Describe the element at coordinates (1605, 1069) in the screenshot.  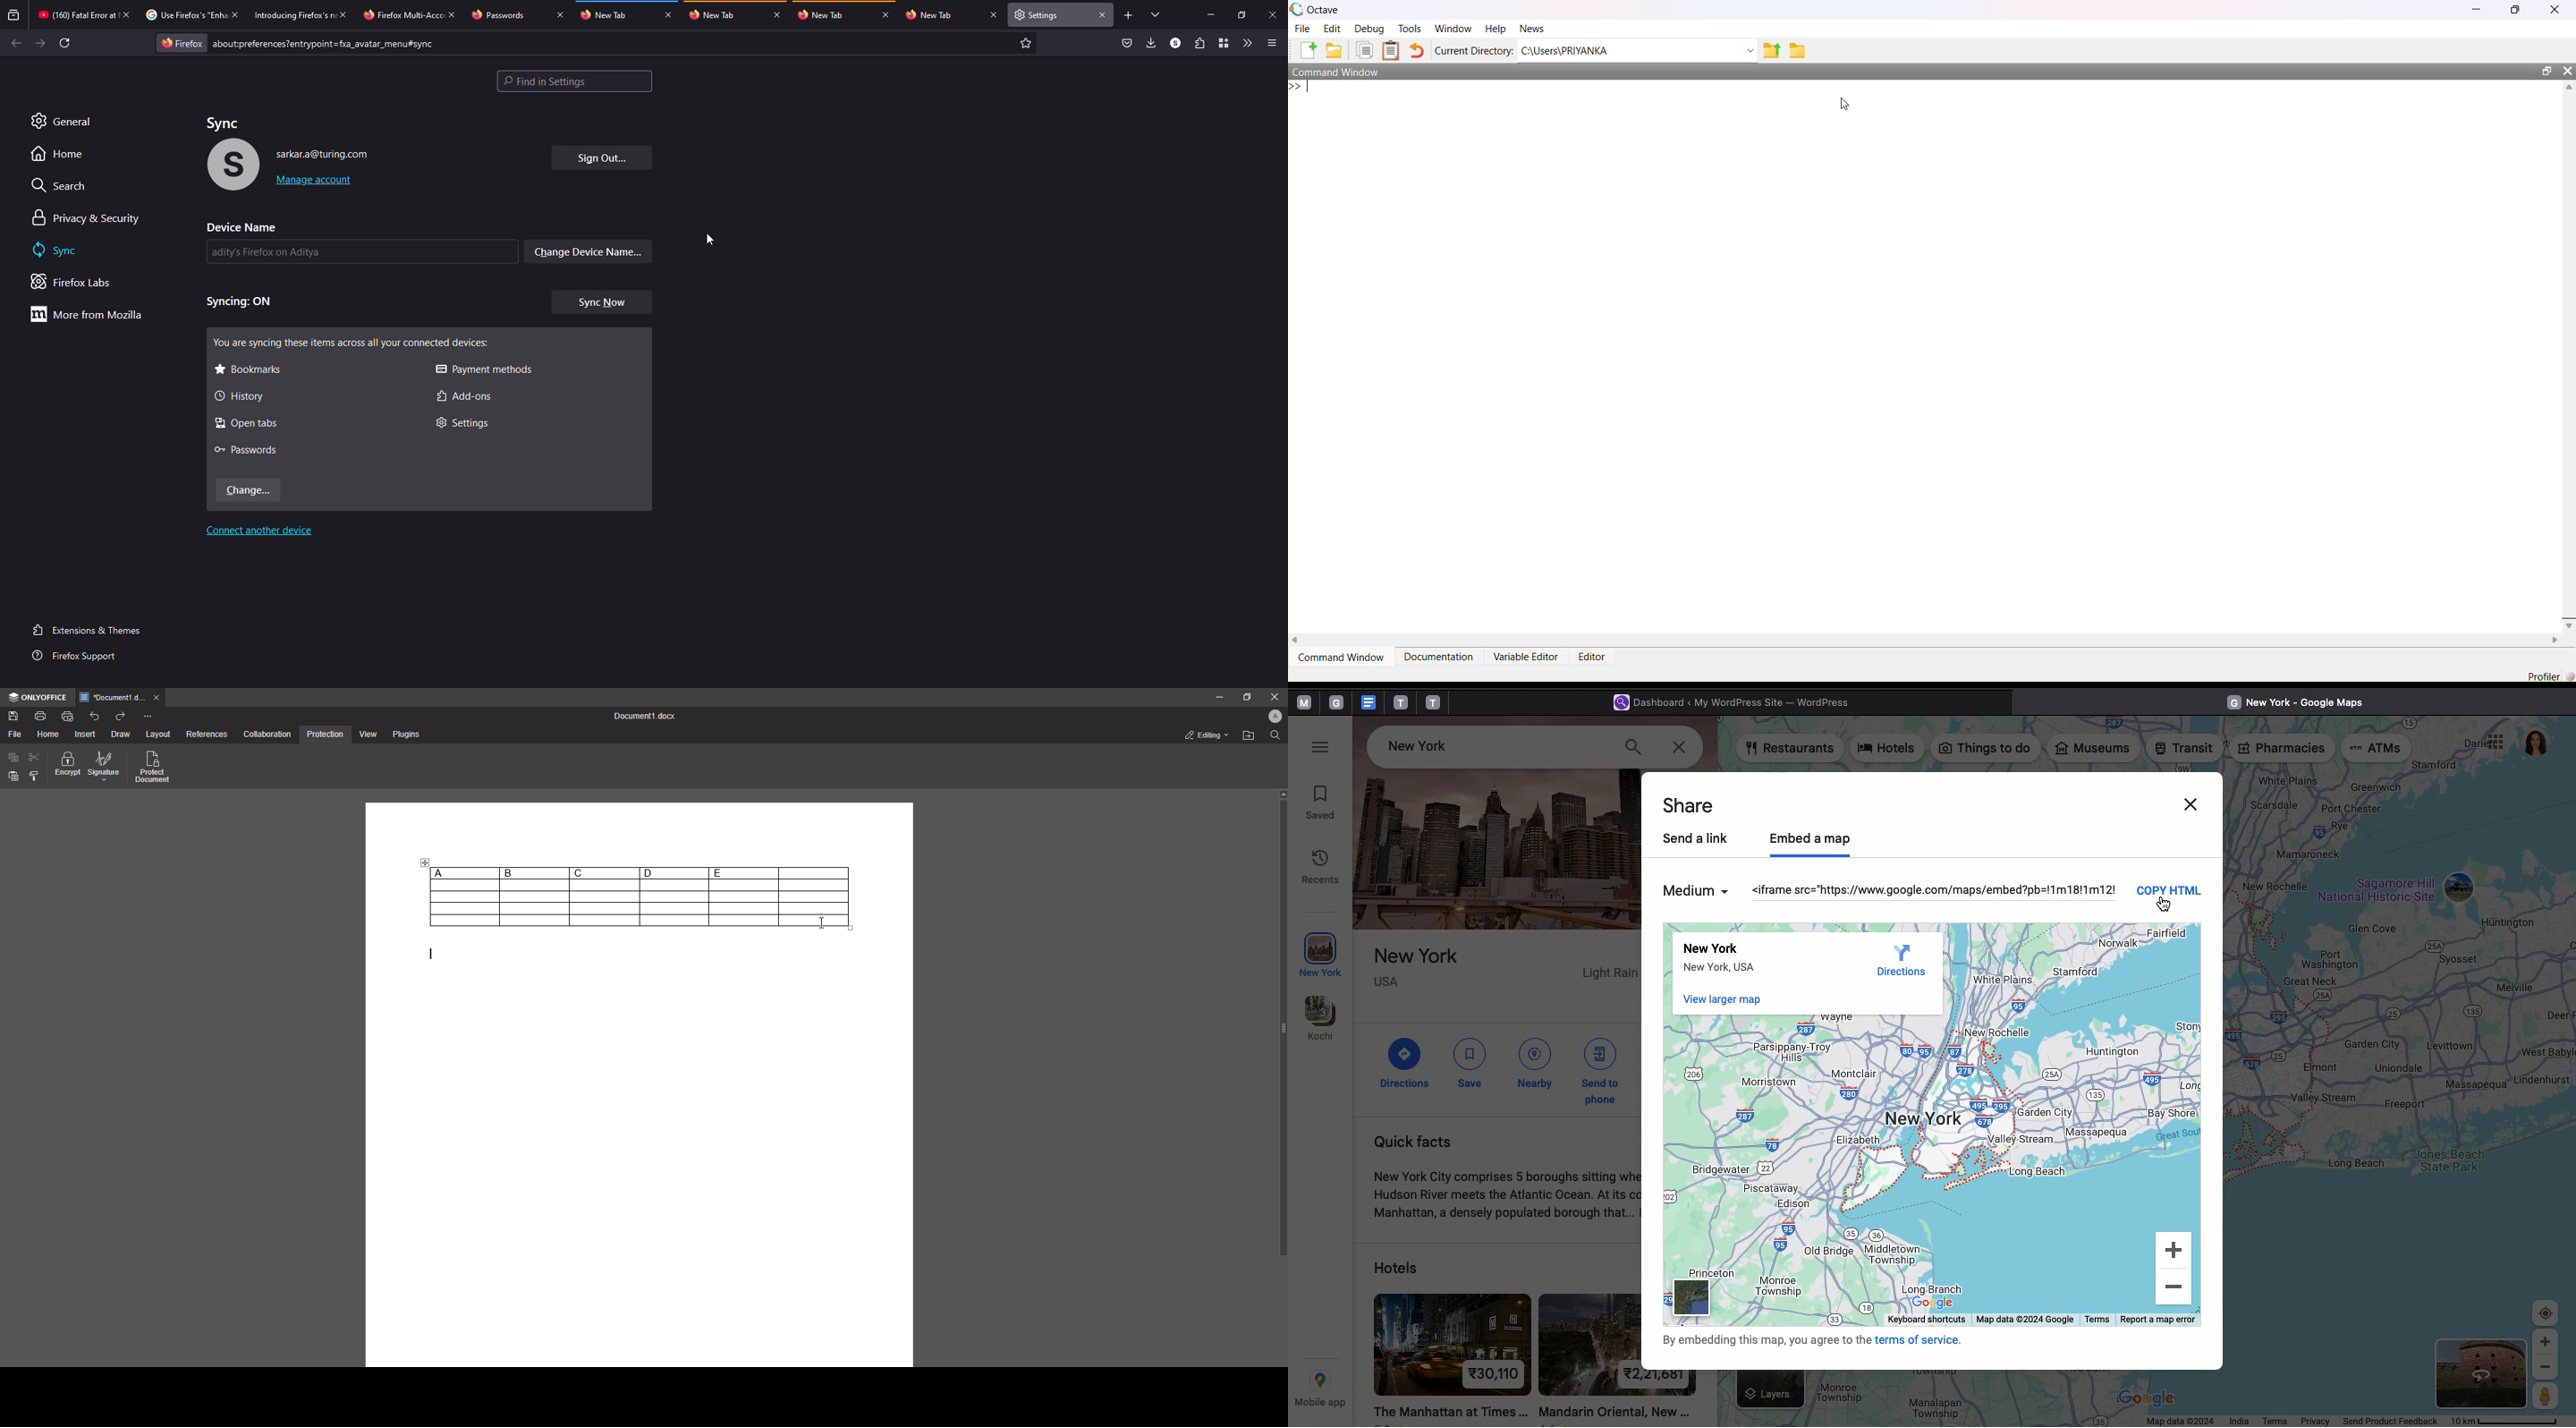
I see `Send to phone` at that location.